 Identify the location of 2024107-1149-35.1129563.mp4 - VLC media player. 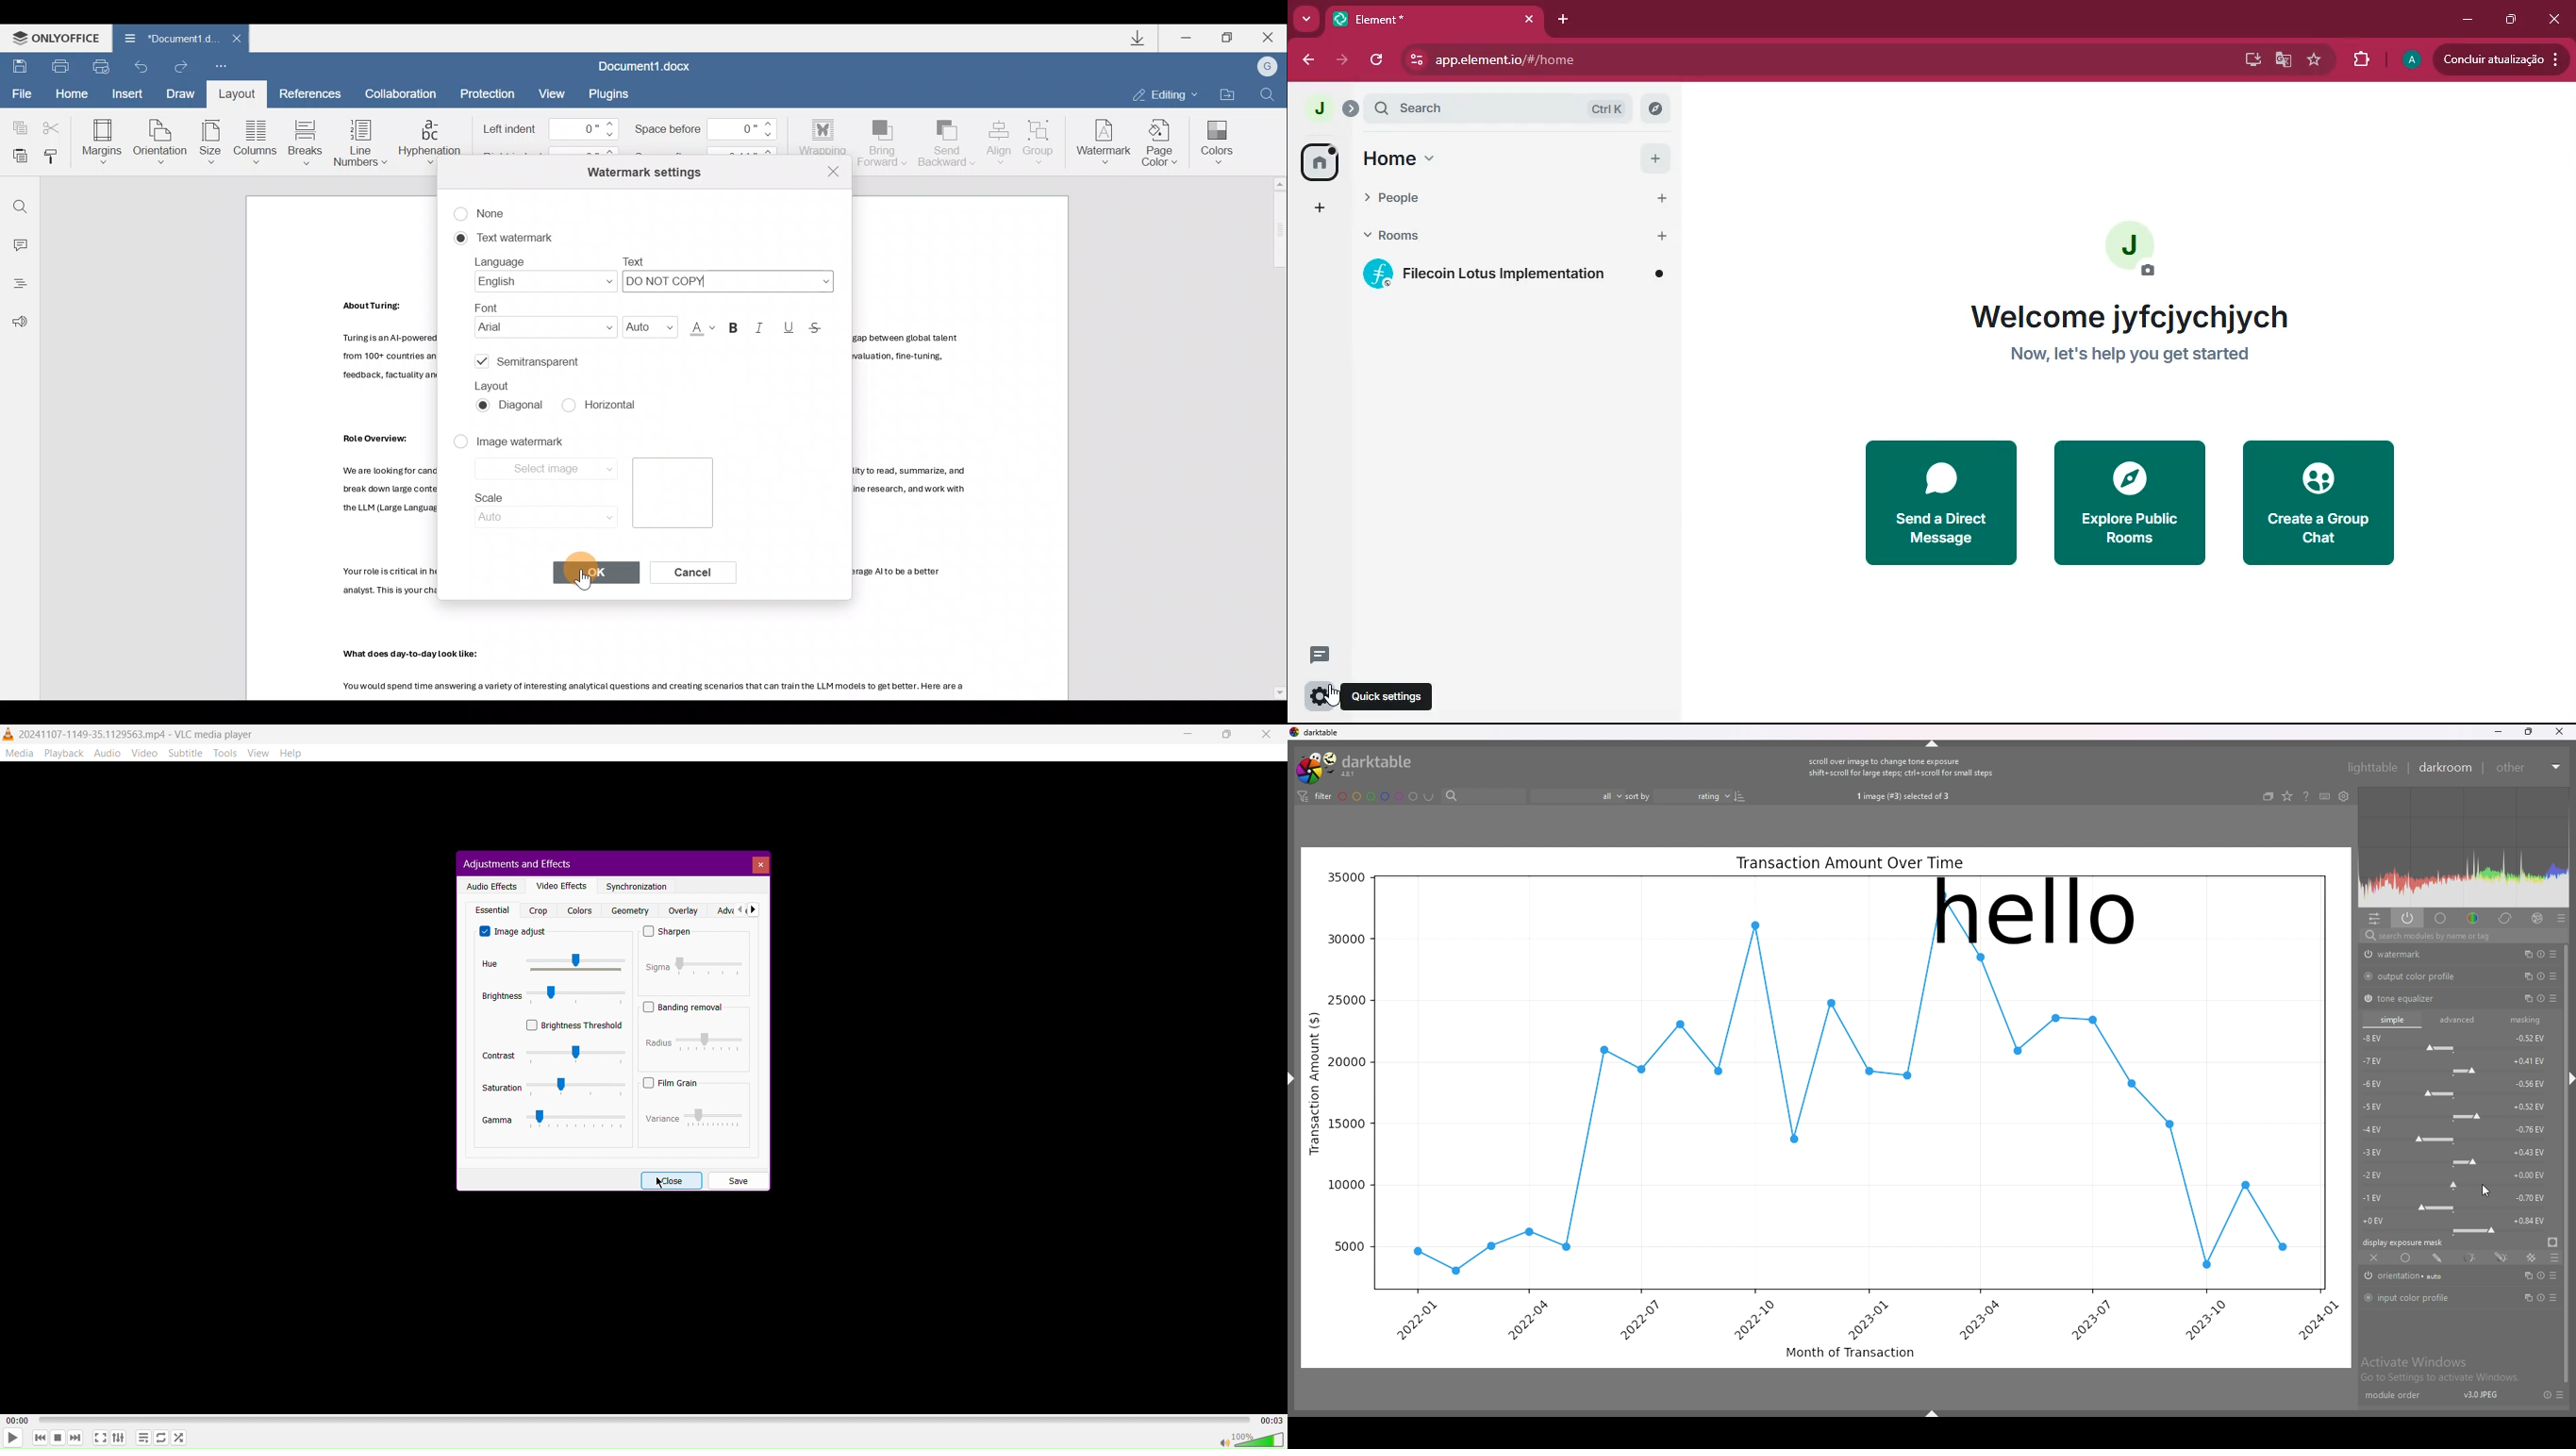
(129, 733).